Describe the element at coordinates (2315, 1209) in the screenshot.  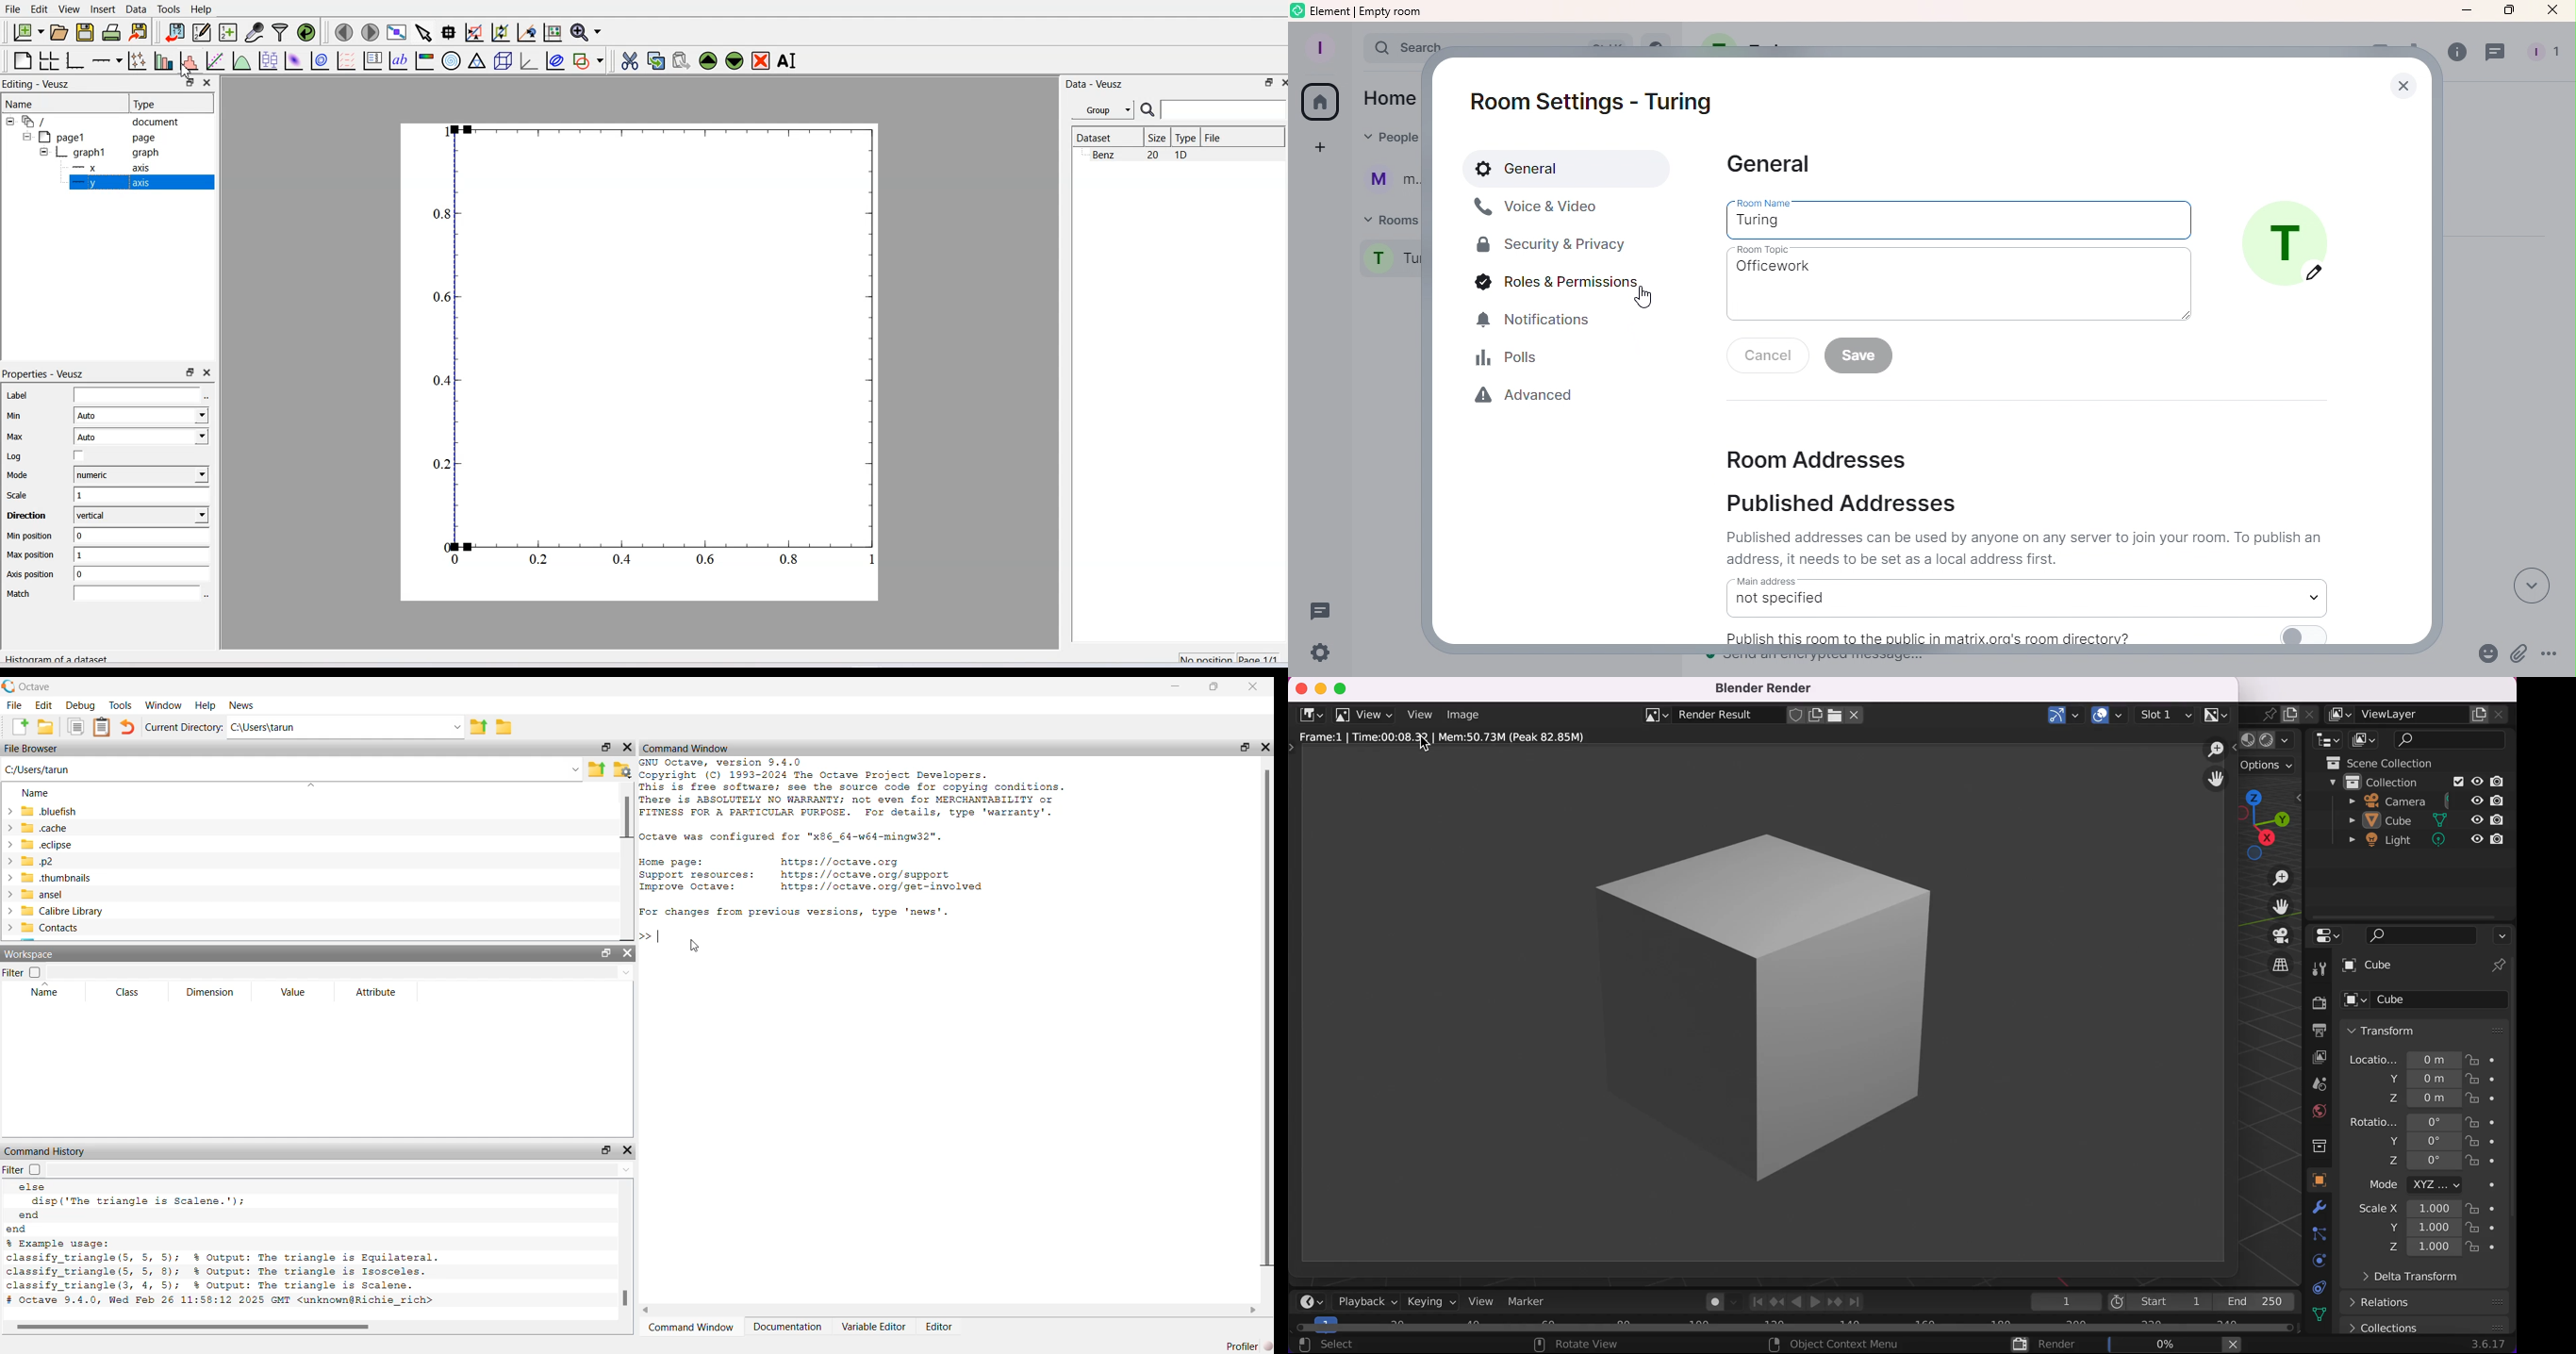
I see `modifiers` at that location.